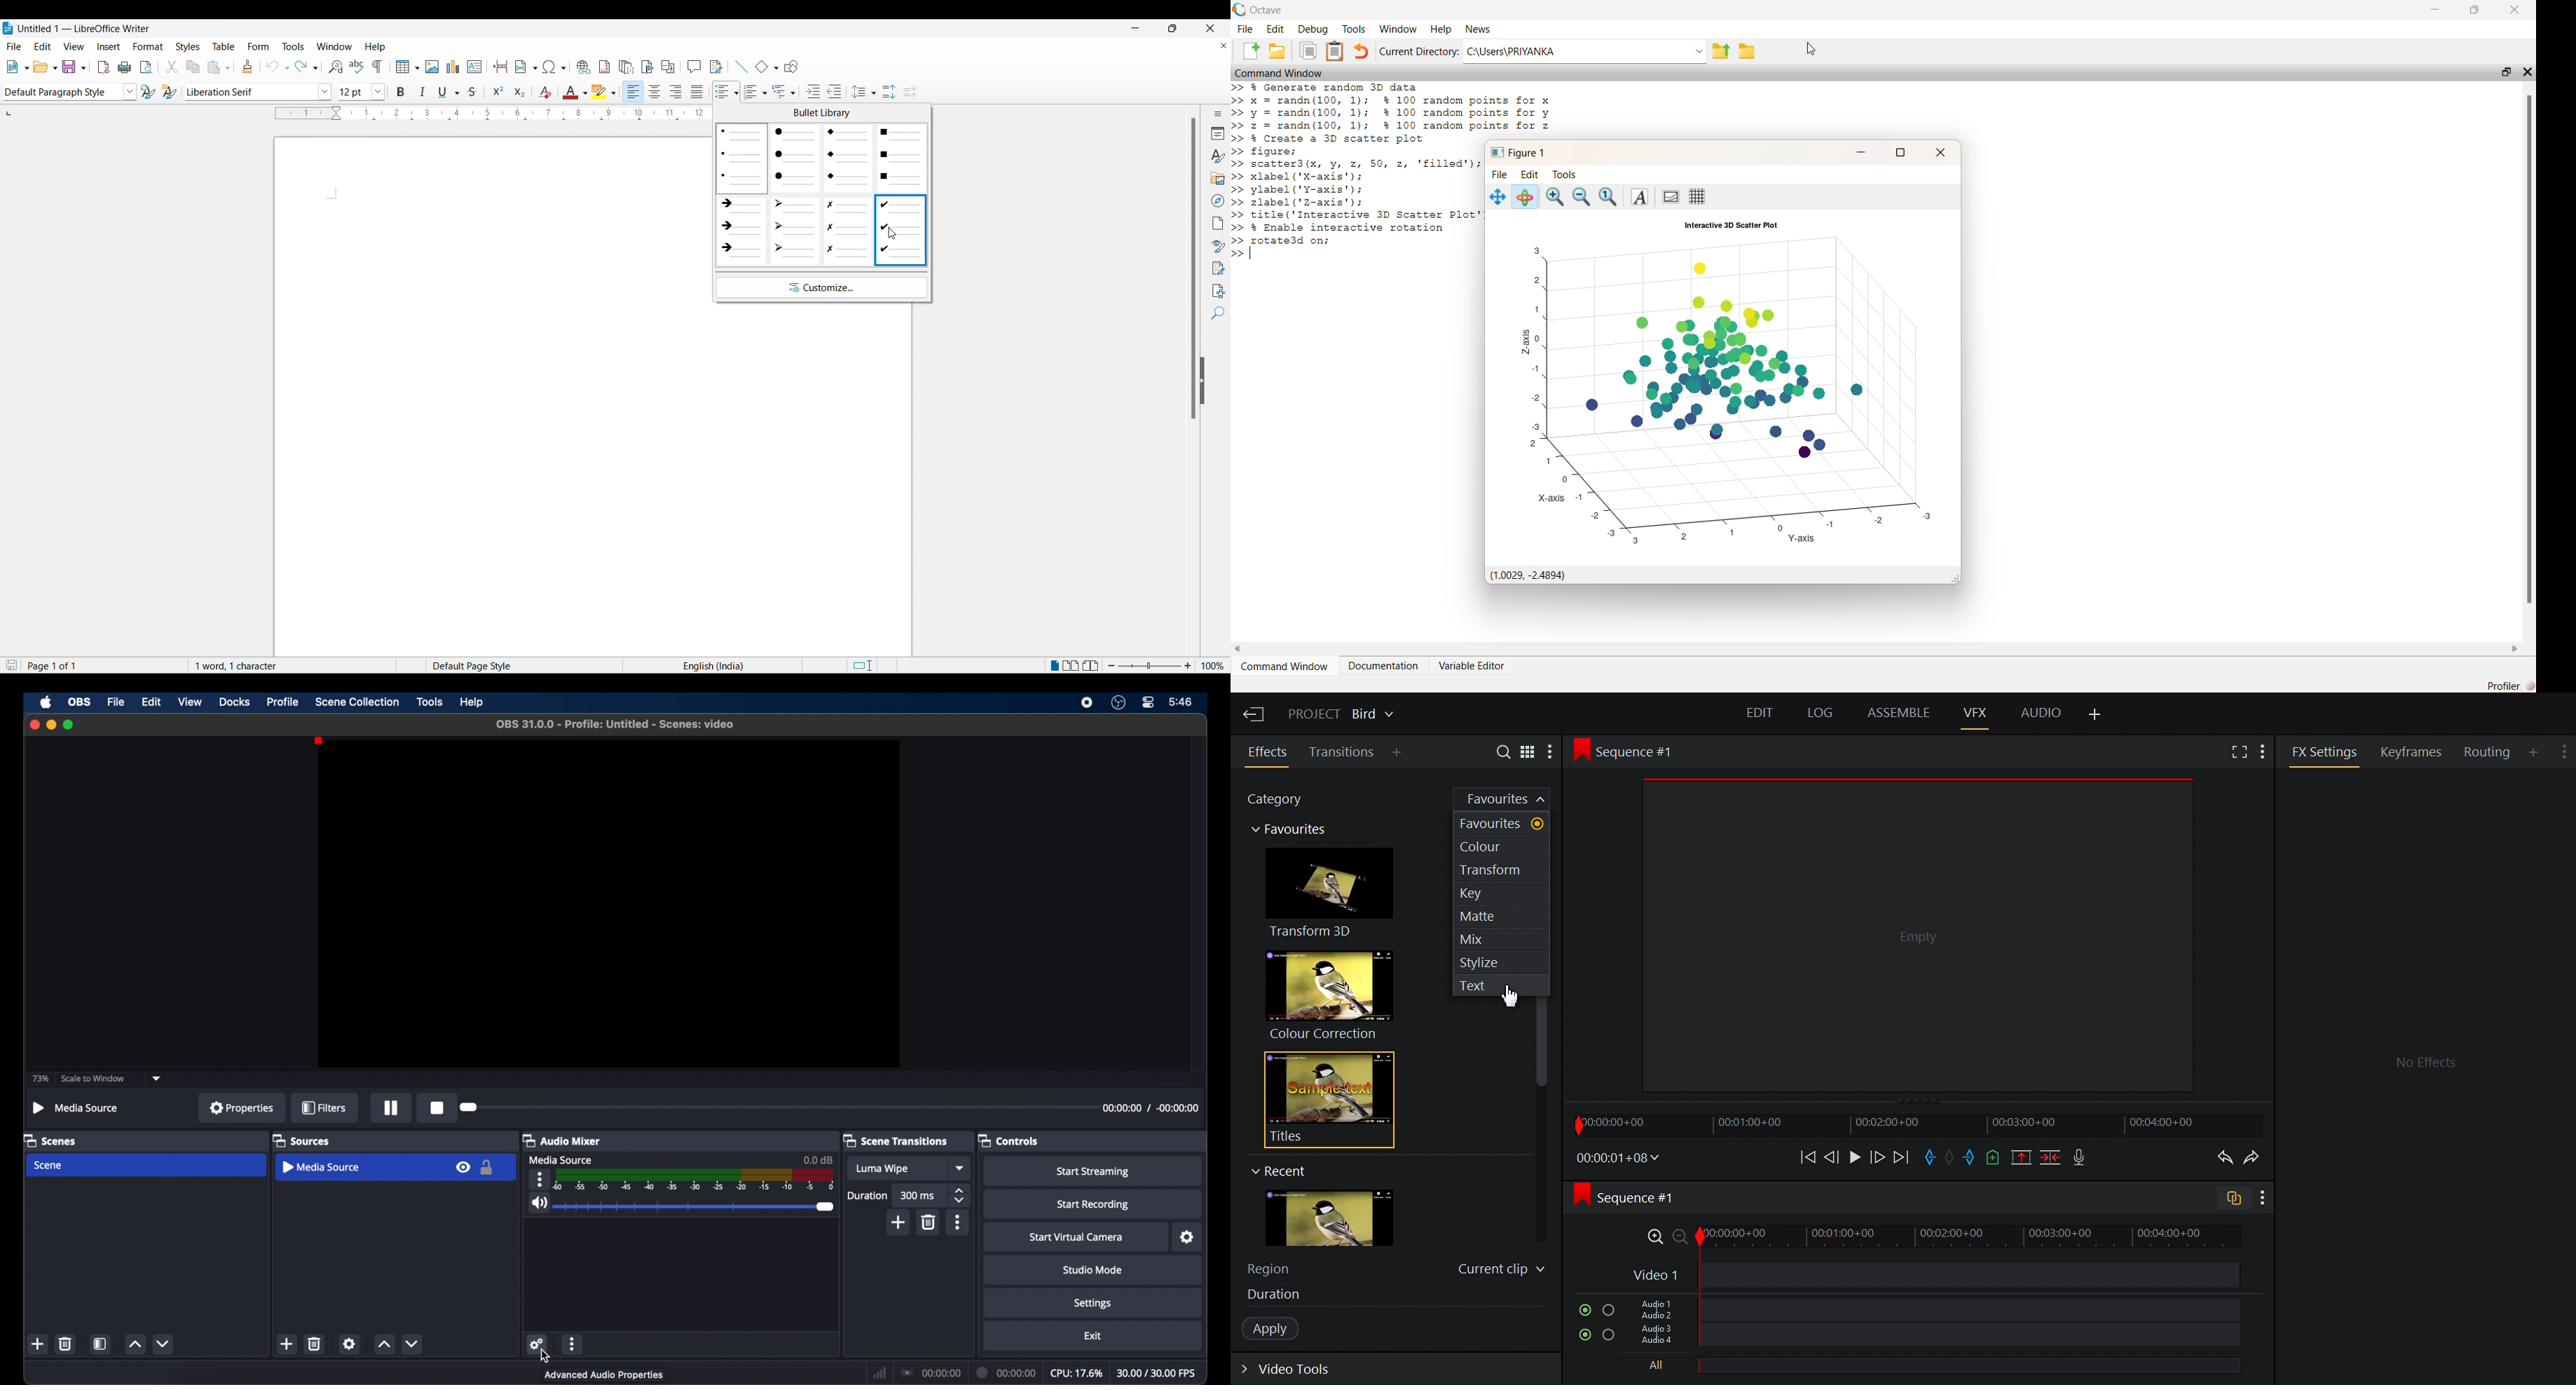  Describe the element at coordinates (1917, 1124) in the screenshot. I see `Timeline` at that location.